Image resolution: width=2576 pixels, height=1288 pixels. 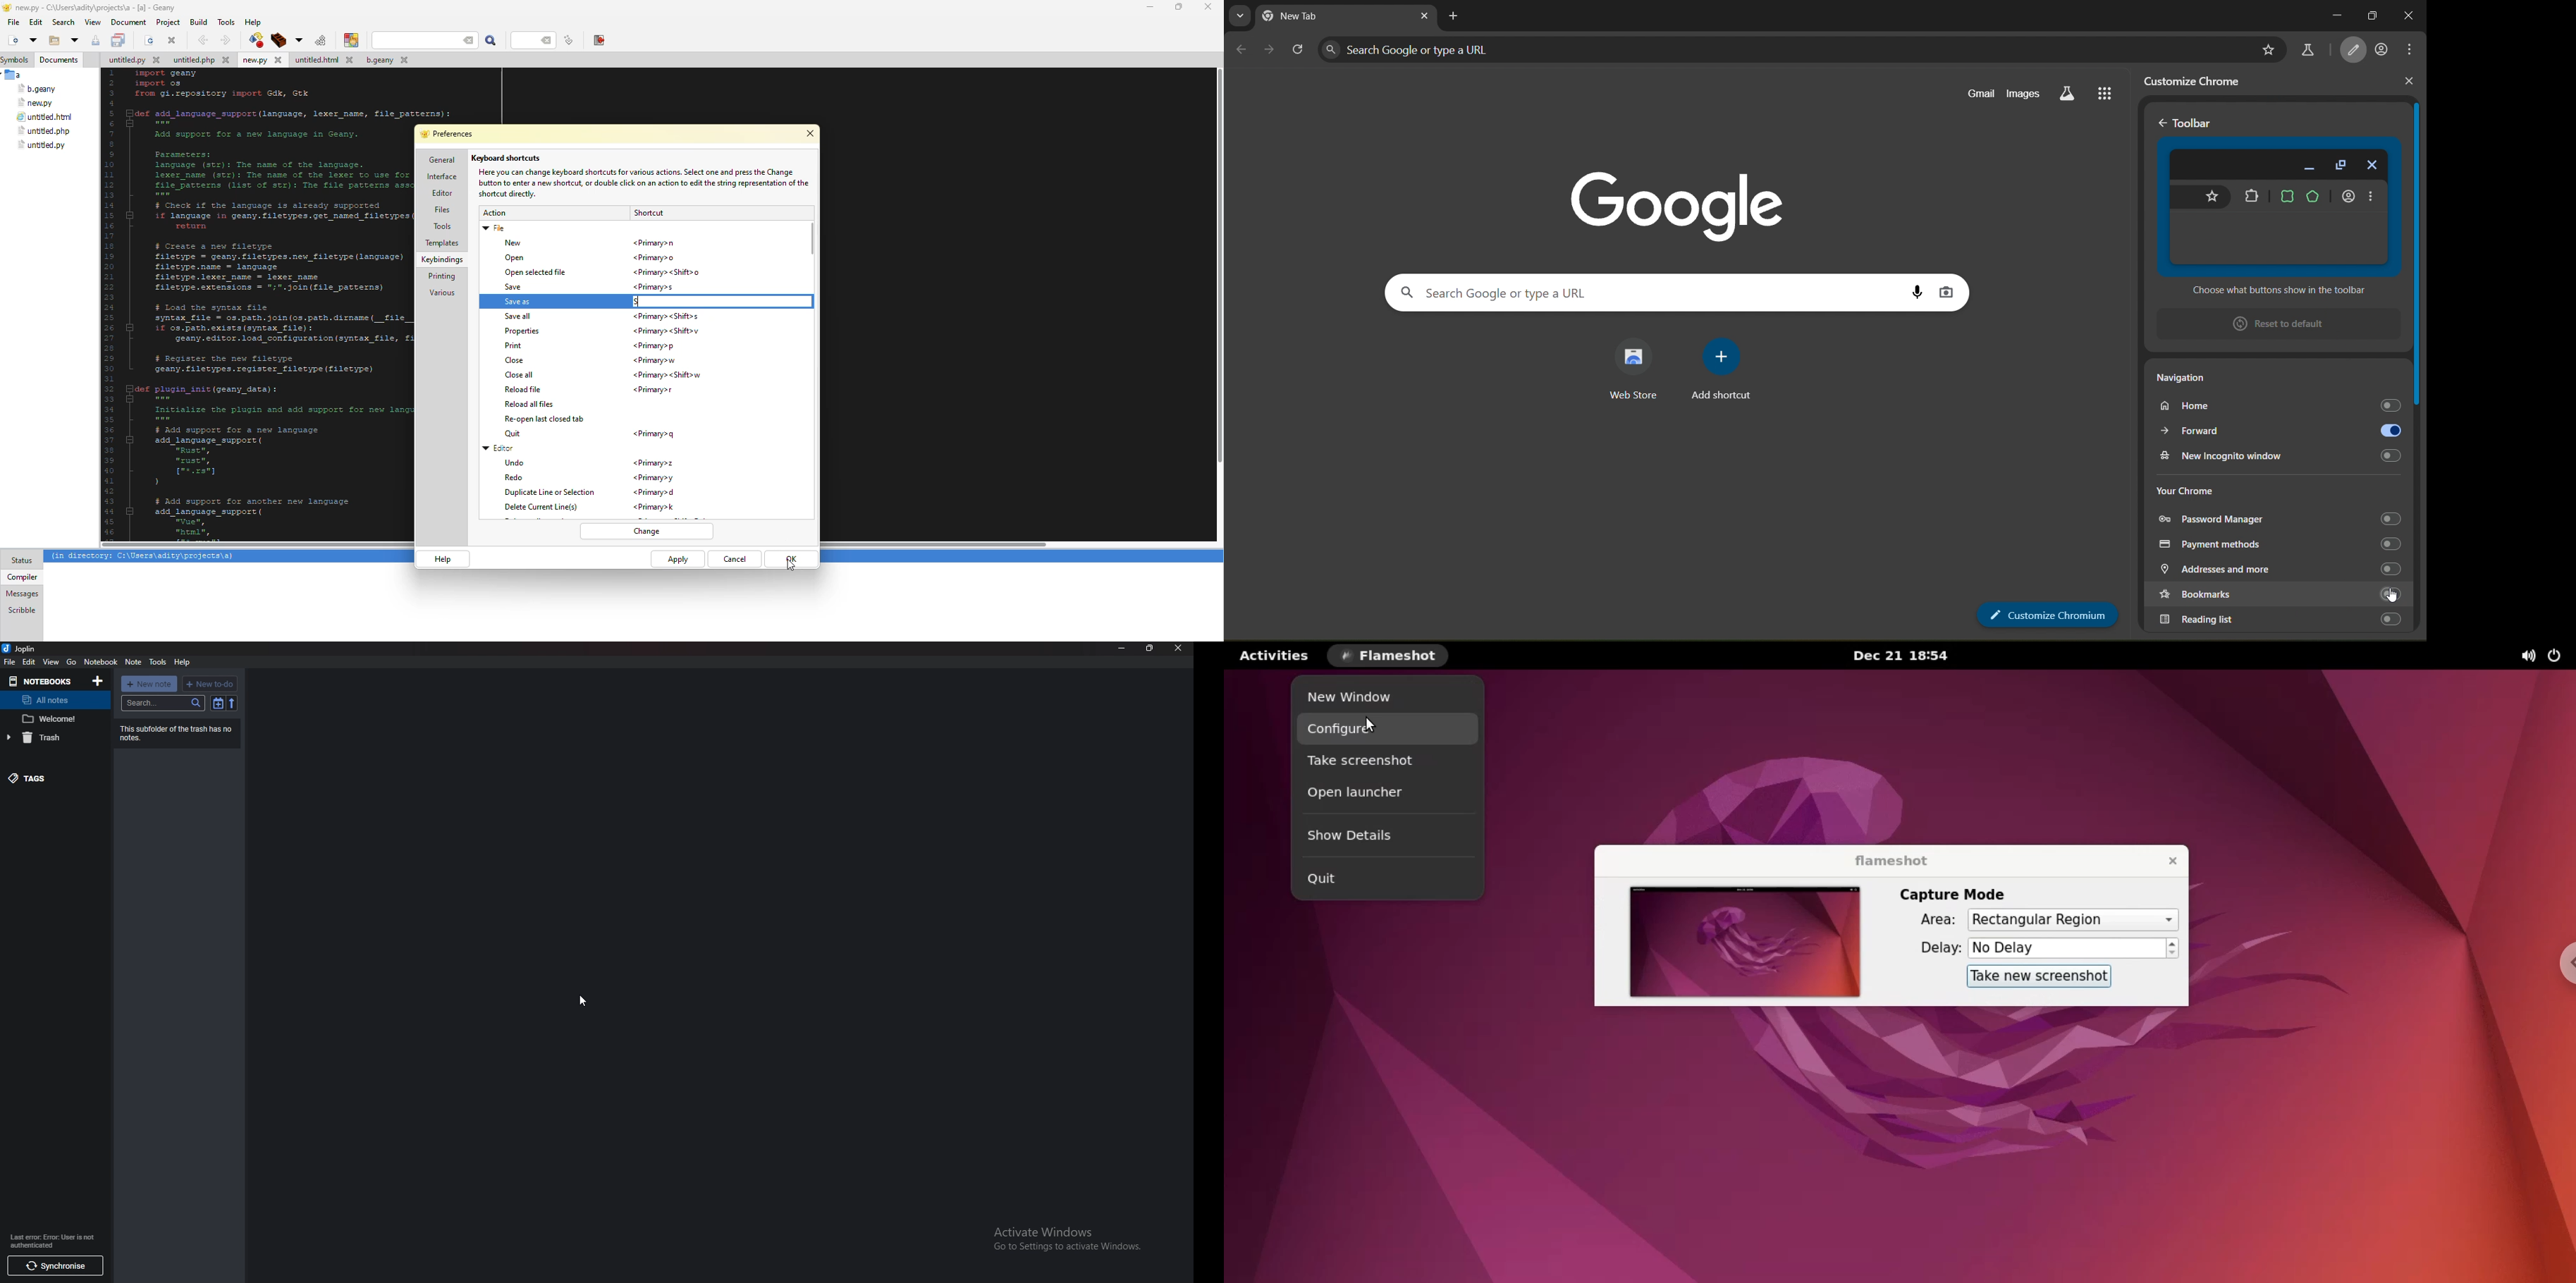 I want to click on Tools, so click(x=157, y=661).